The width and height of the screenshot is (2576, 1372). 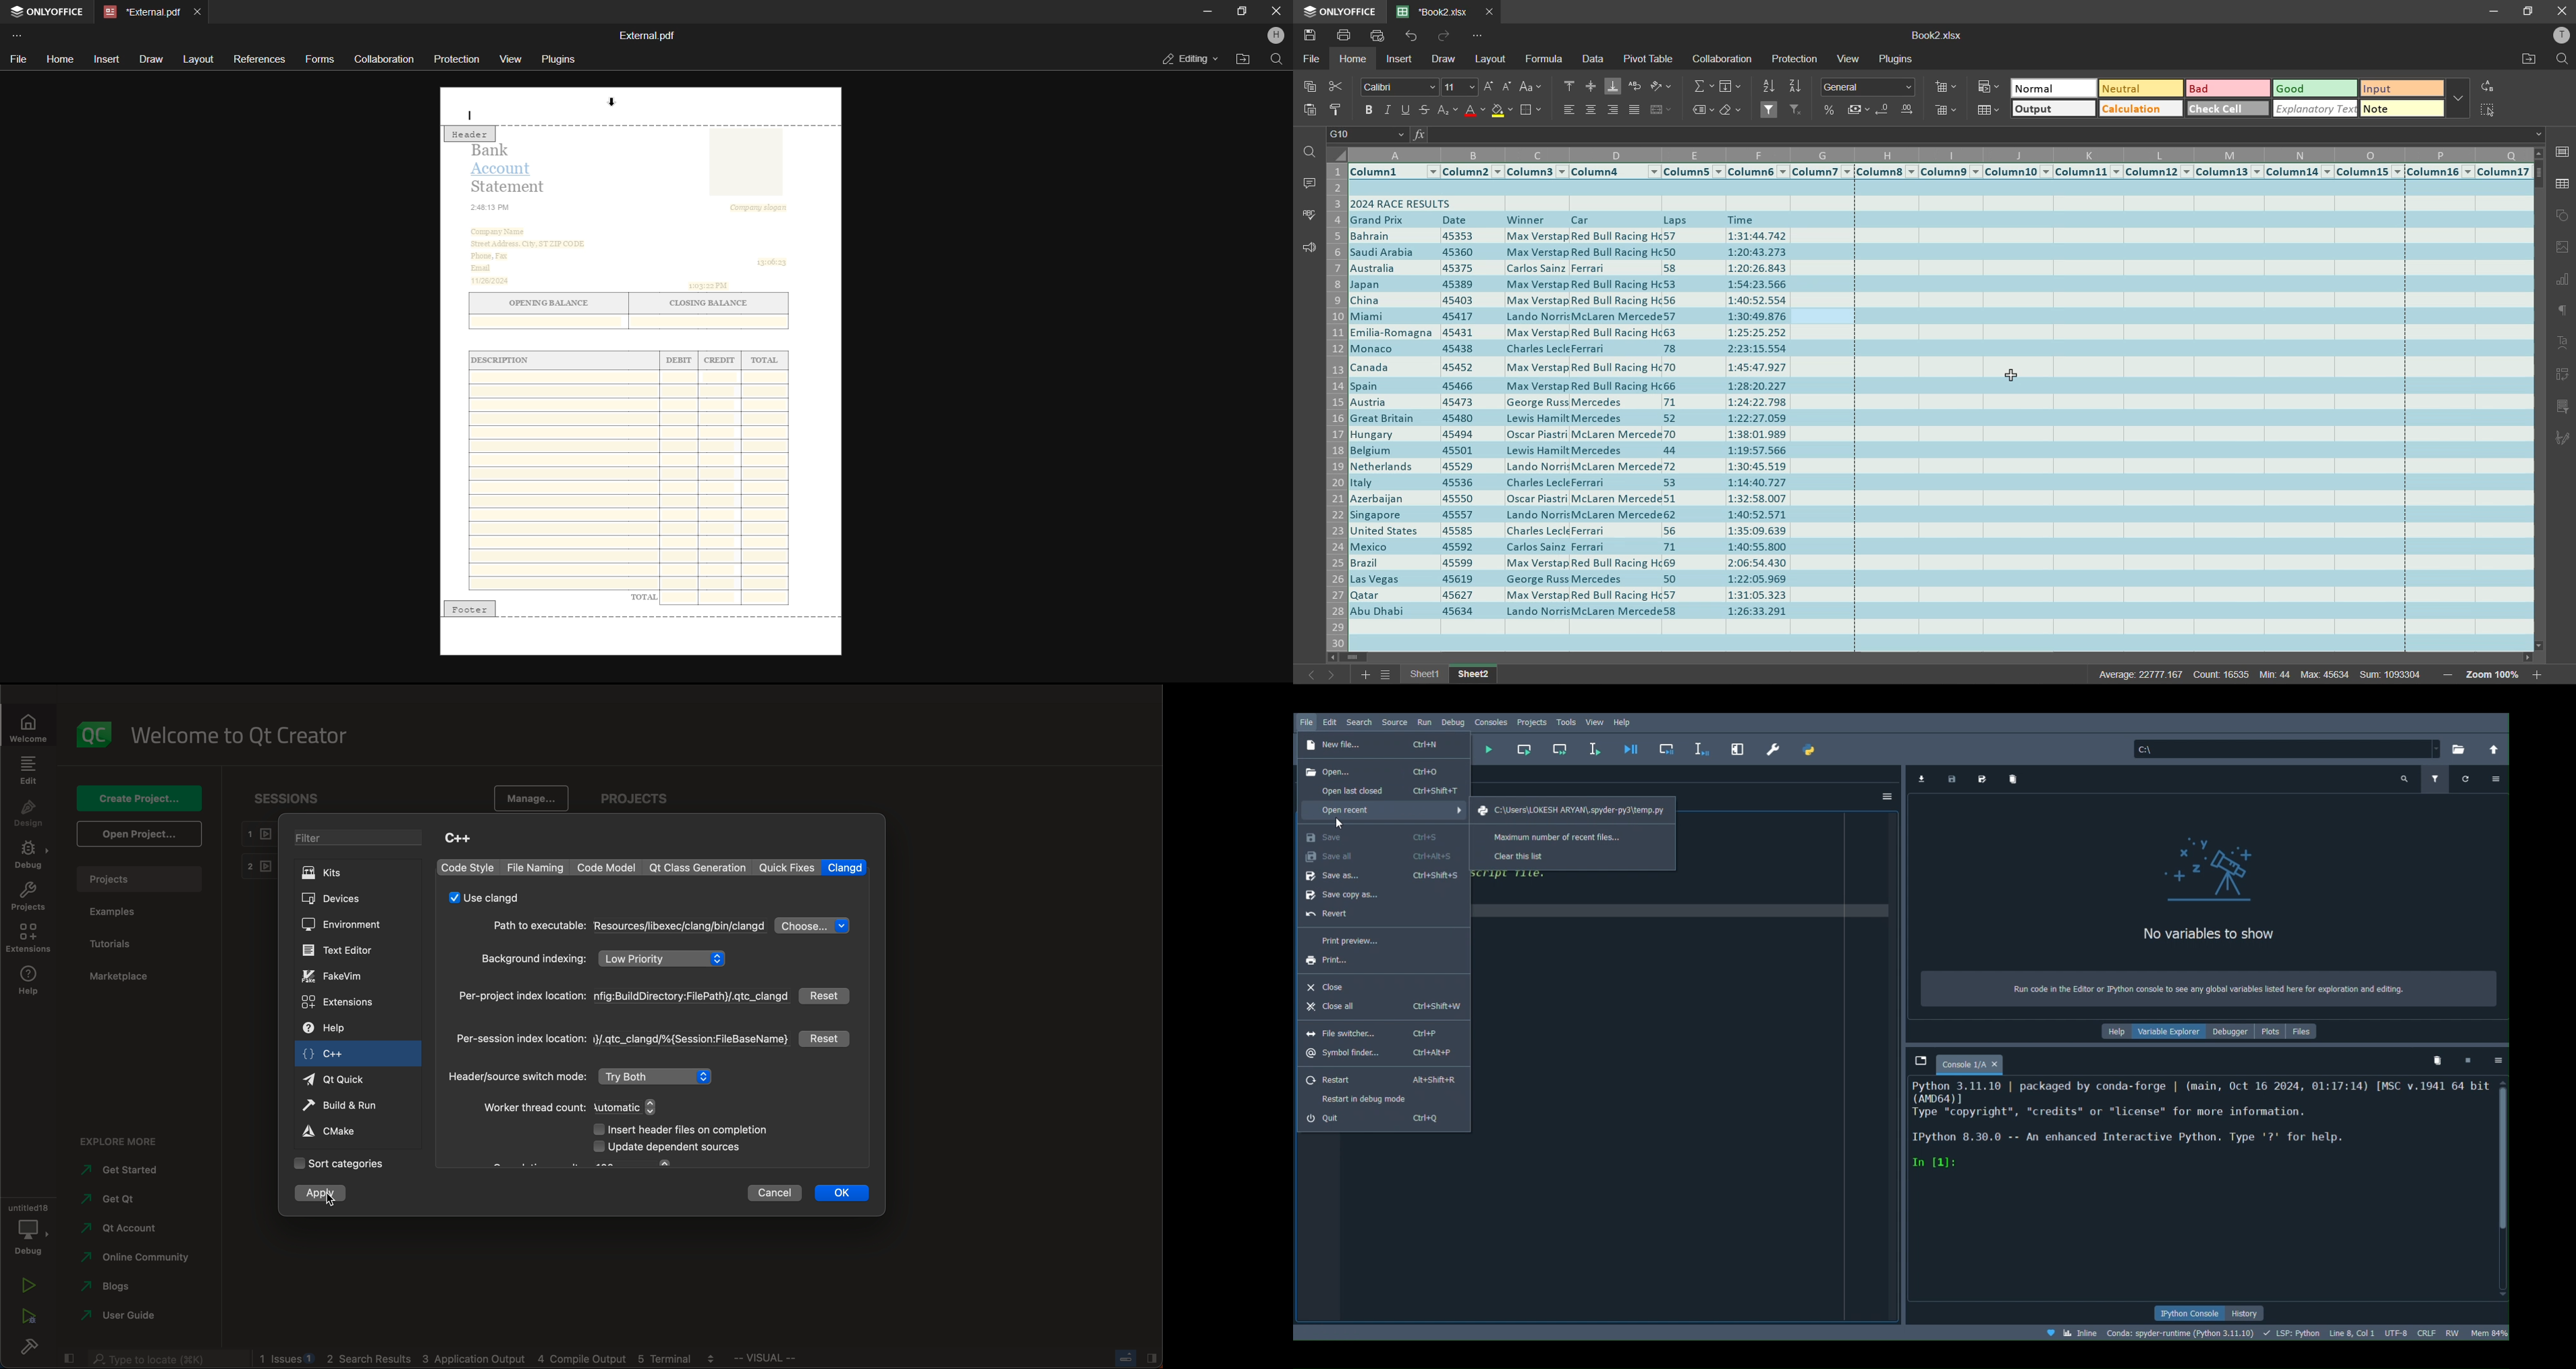 What do you see at coordinates (1384, 809) in the screenshot?
I see `Open recent` at bounding box center [1384, 809].